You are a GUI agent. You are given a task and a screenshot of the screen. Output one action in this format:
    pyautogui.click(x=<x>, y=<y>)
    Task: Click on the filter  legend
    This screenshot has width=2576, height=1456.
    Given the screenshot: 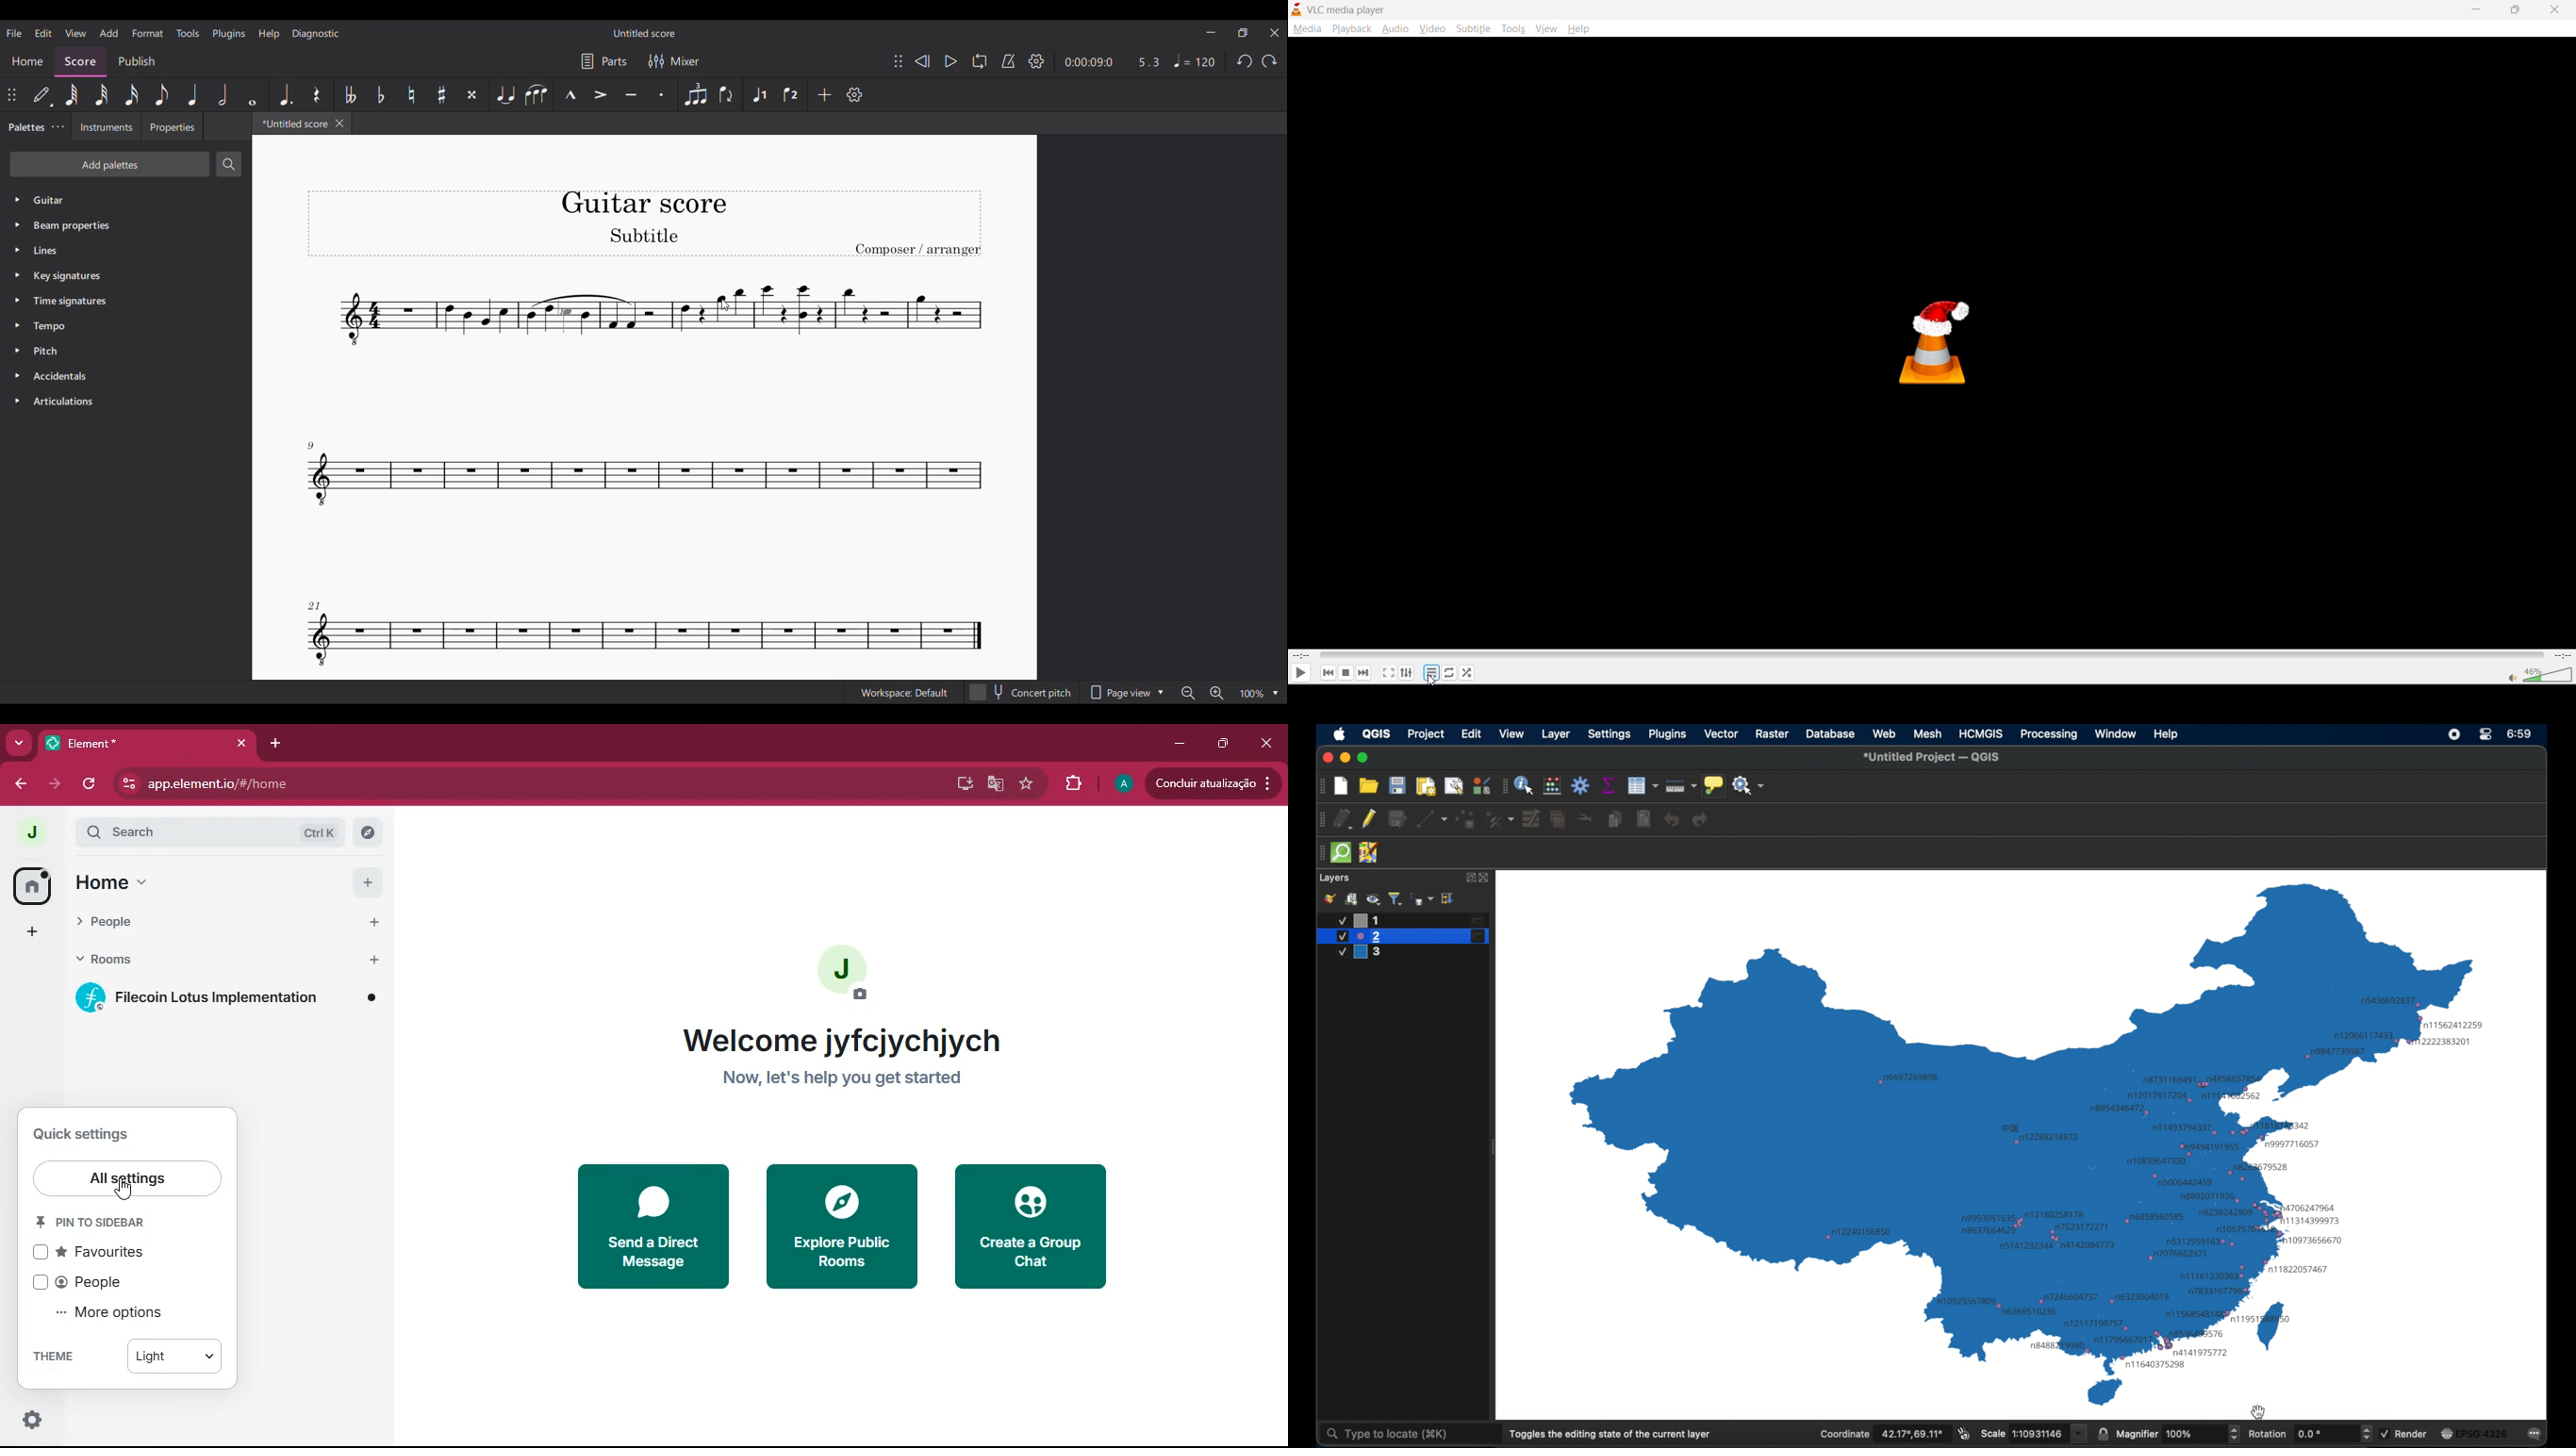 What is the action you would take?
    pyautogui.click(x=1396, y=898)
    